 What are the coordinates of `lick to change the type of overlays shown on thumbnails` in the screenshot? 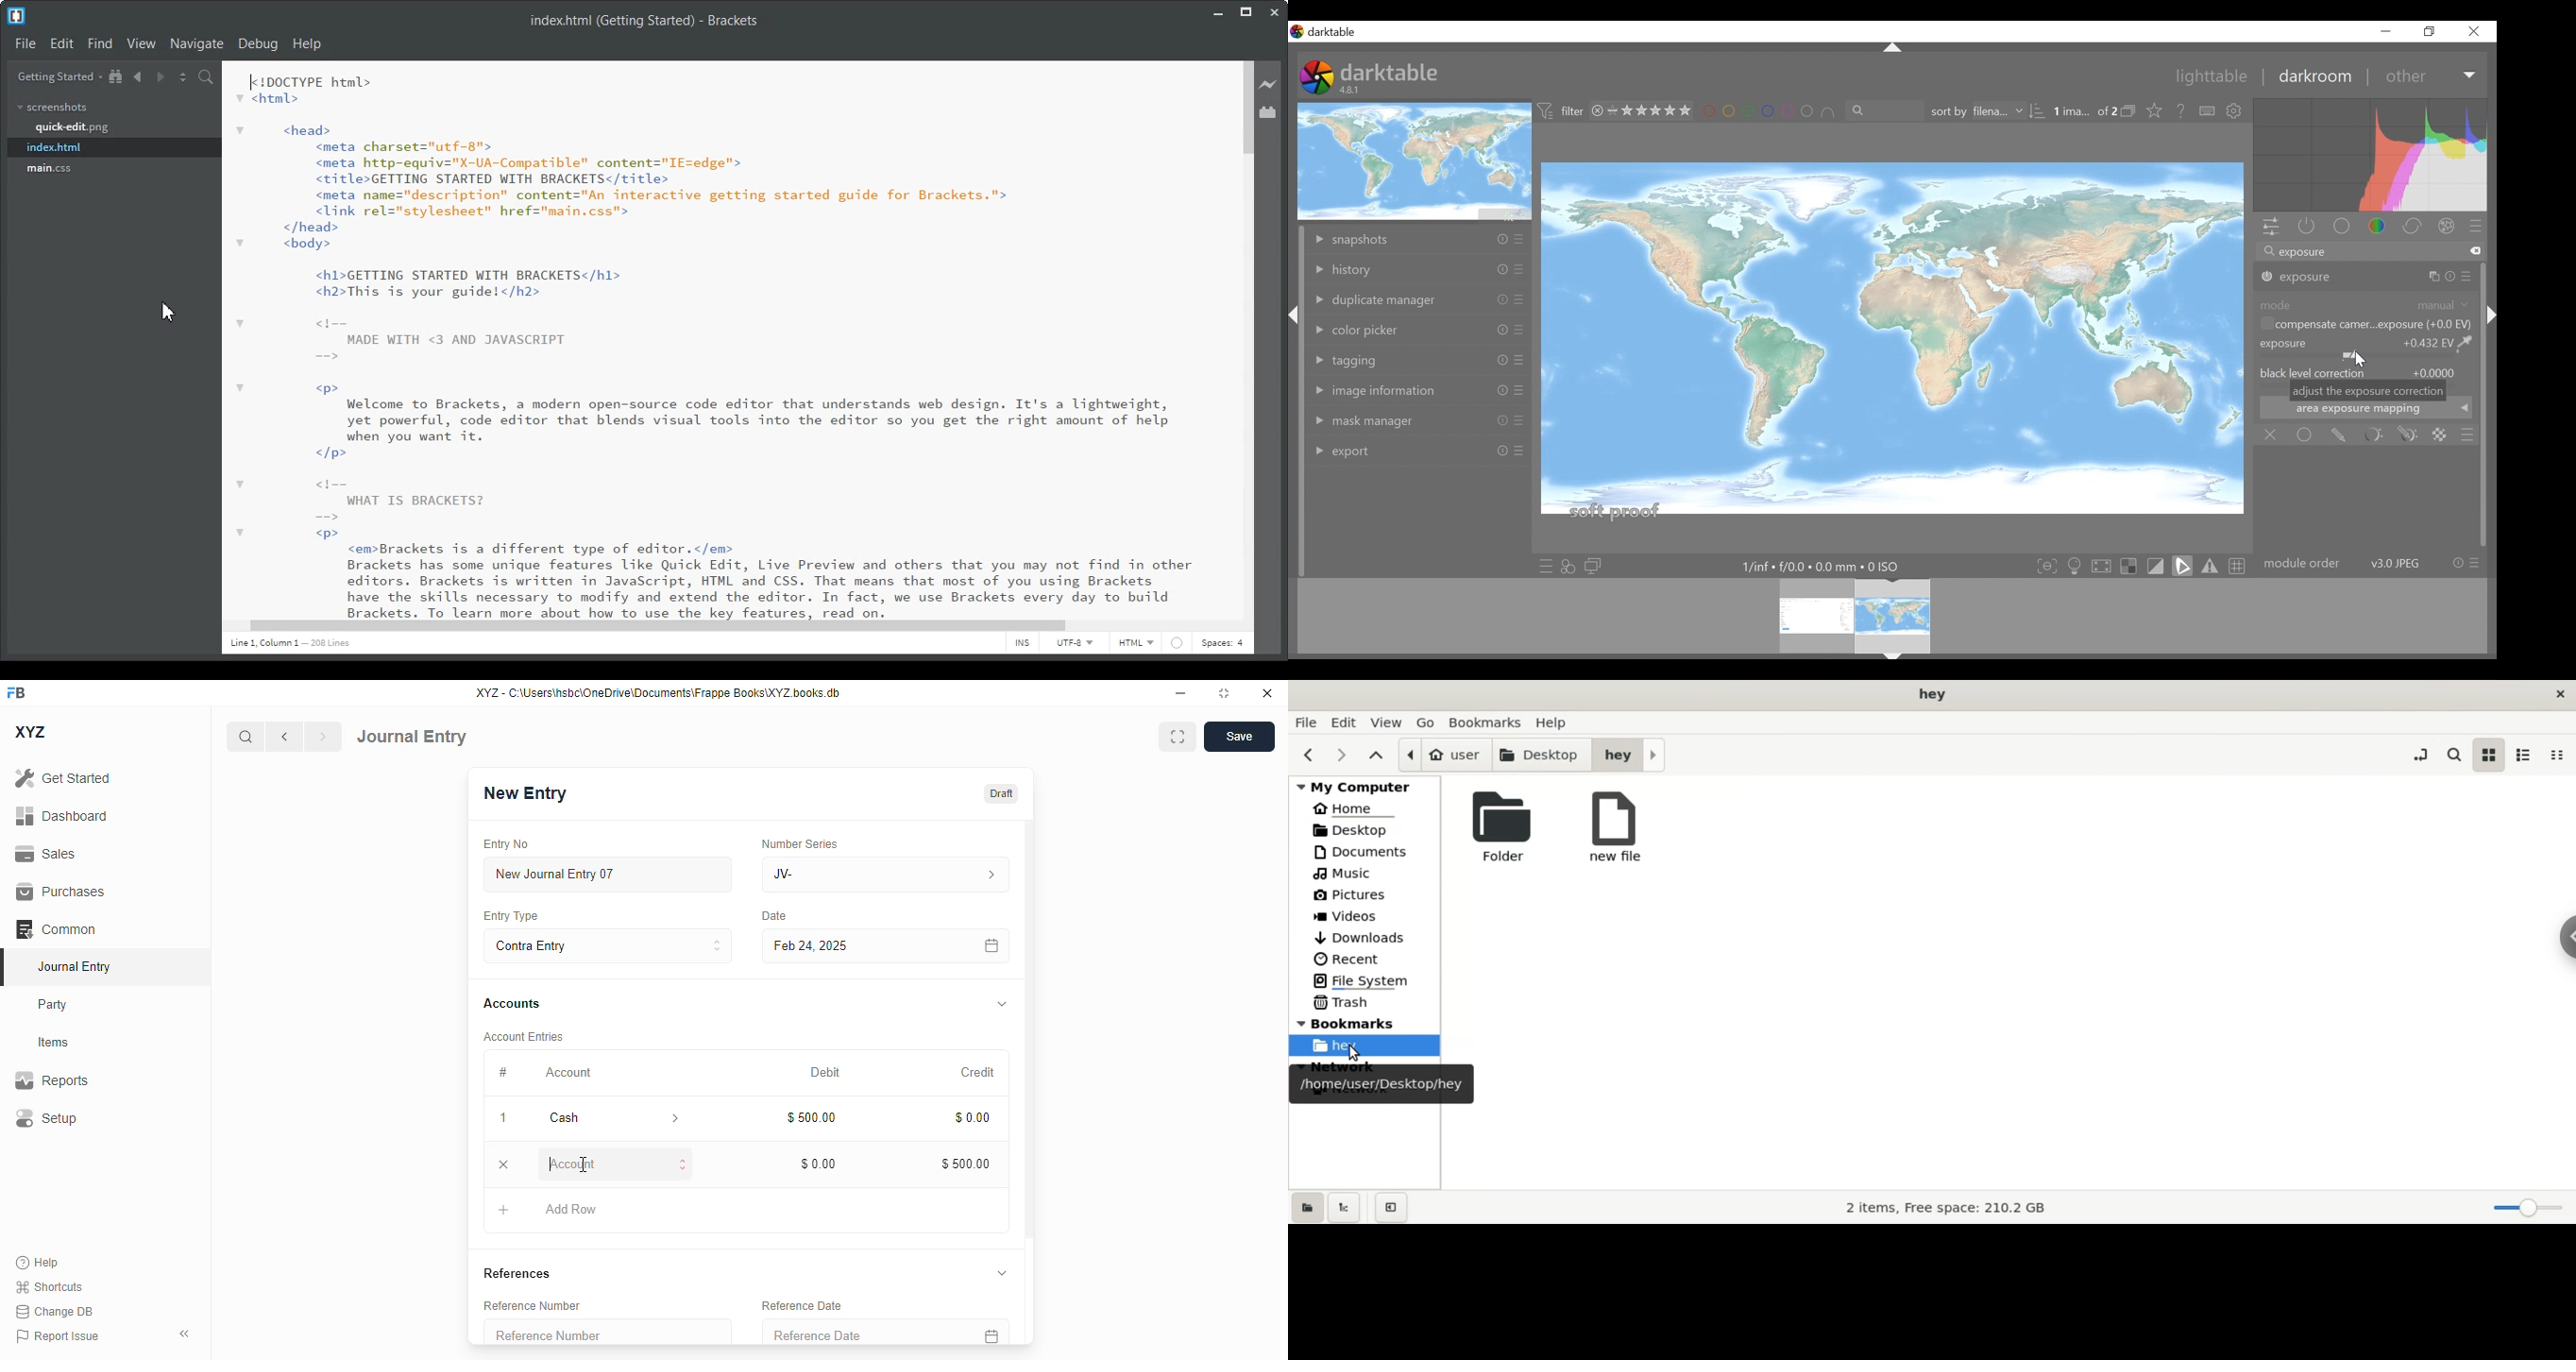 It's located at (2155, 111).